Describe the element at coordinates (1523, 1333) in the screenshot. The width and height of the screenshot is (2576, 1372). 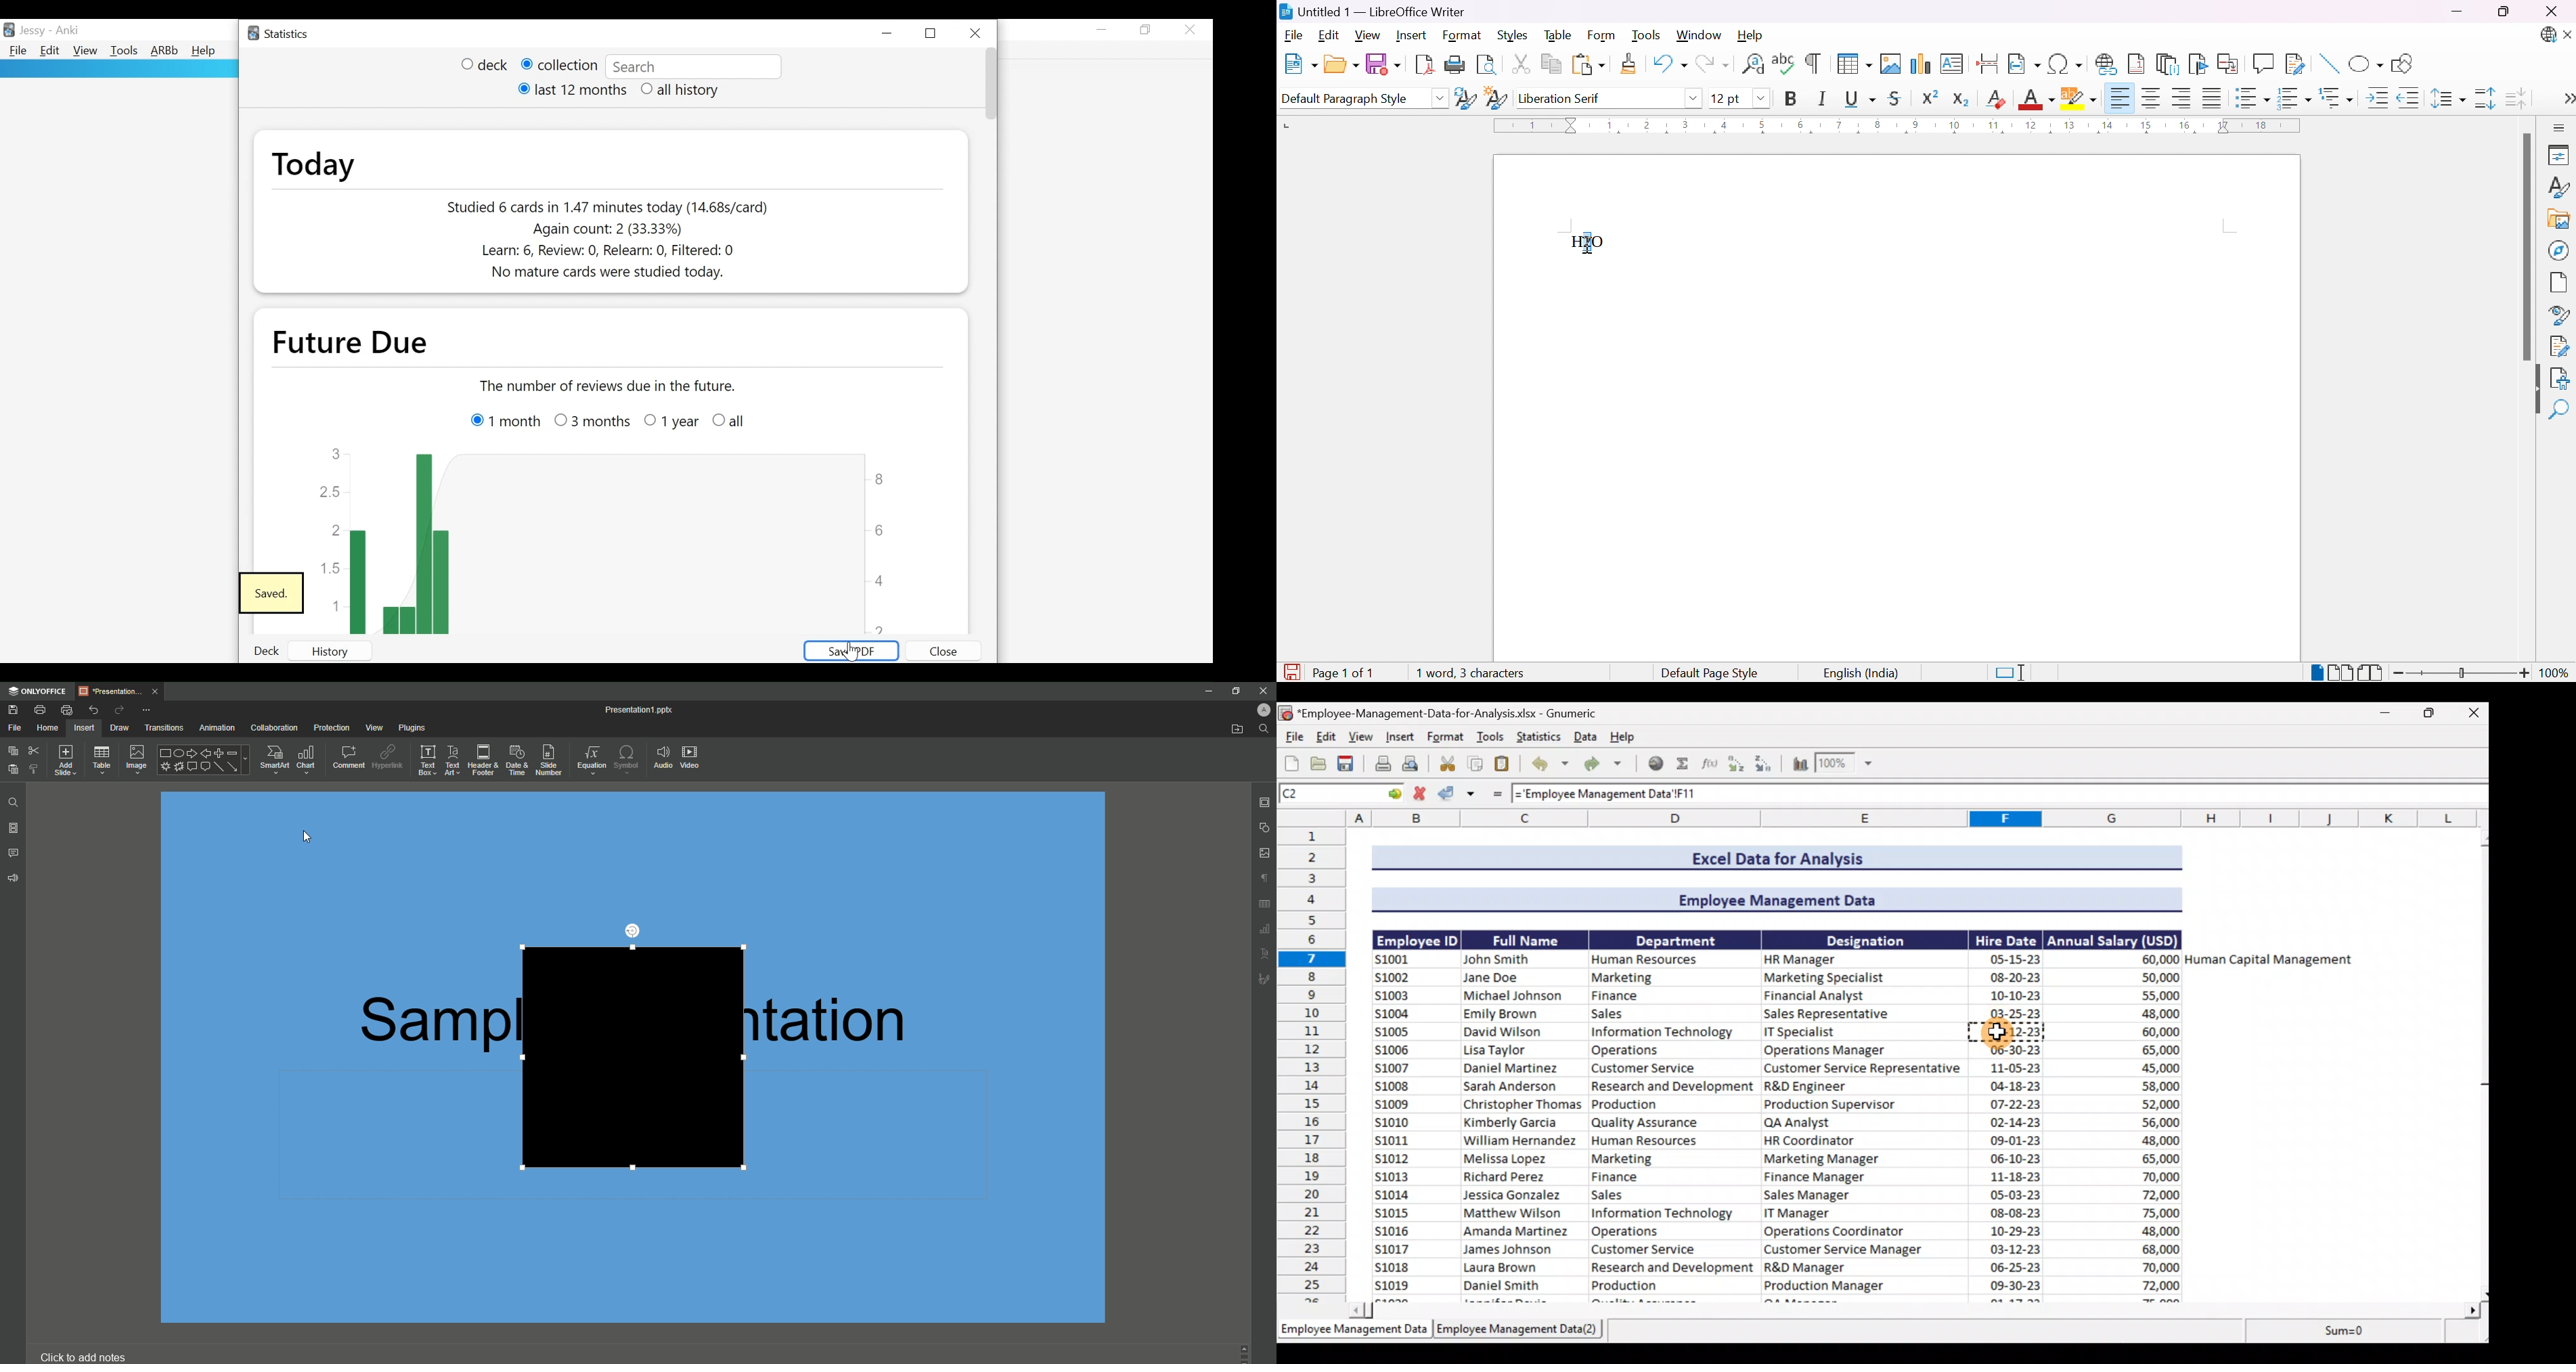
I see `Sheet 2` at that location.